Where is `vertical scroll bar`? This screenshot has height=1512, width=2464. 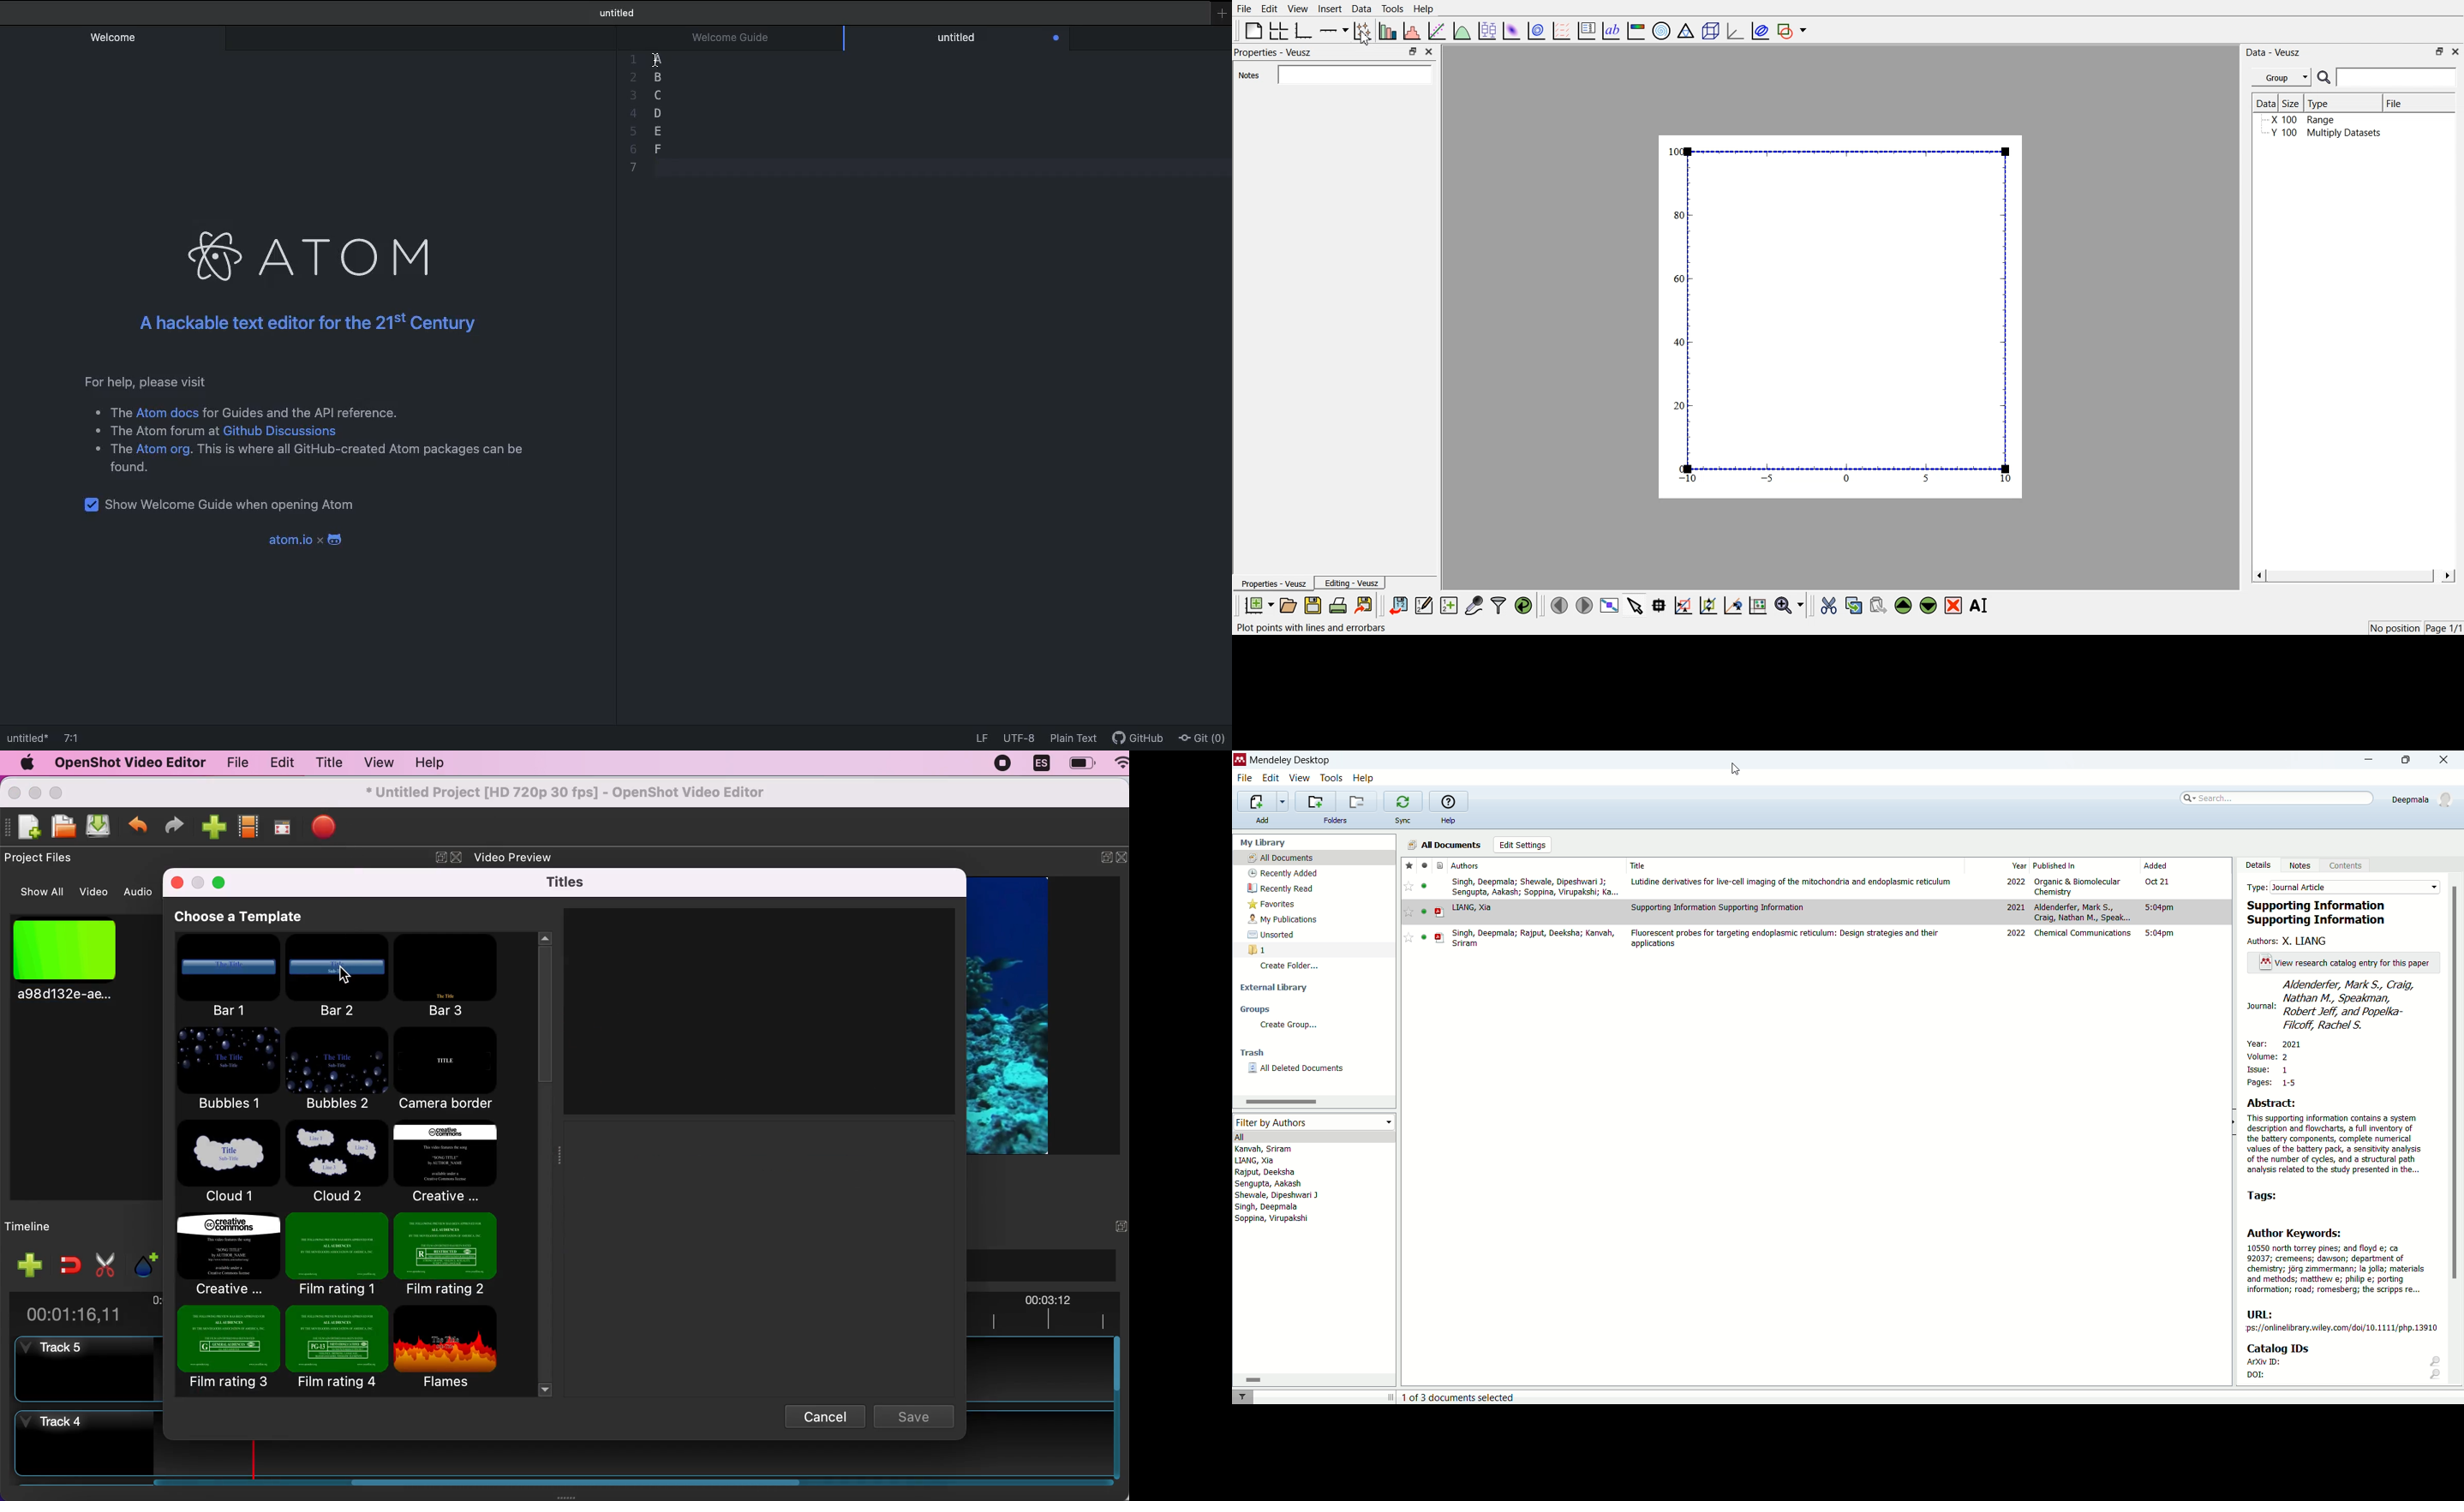
vertical scroll bar is located at coordinates (2456, 1133).